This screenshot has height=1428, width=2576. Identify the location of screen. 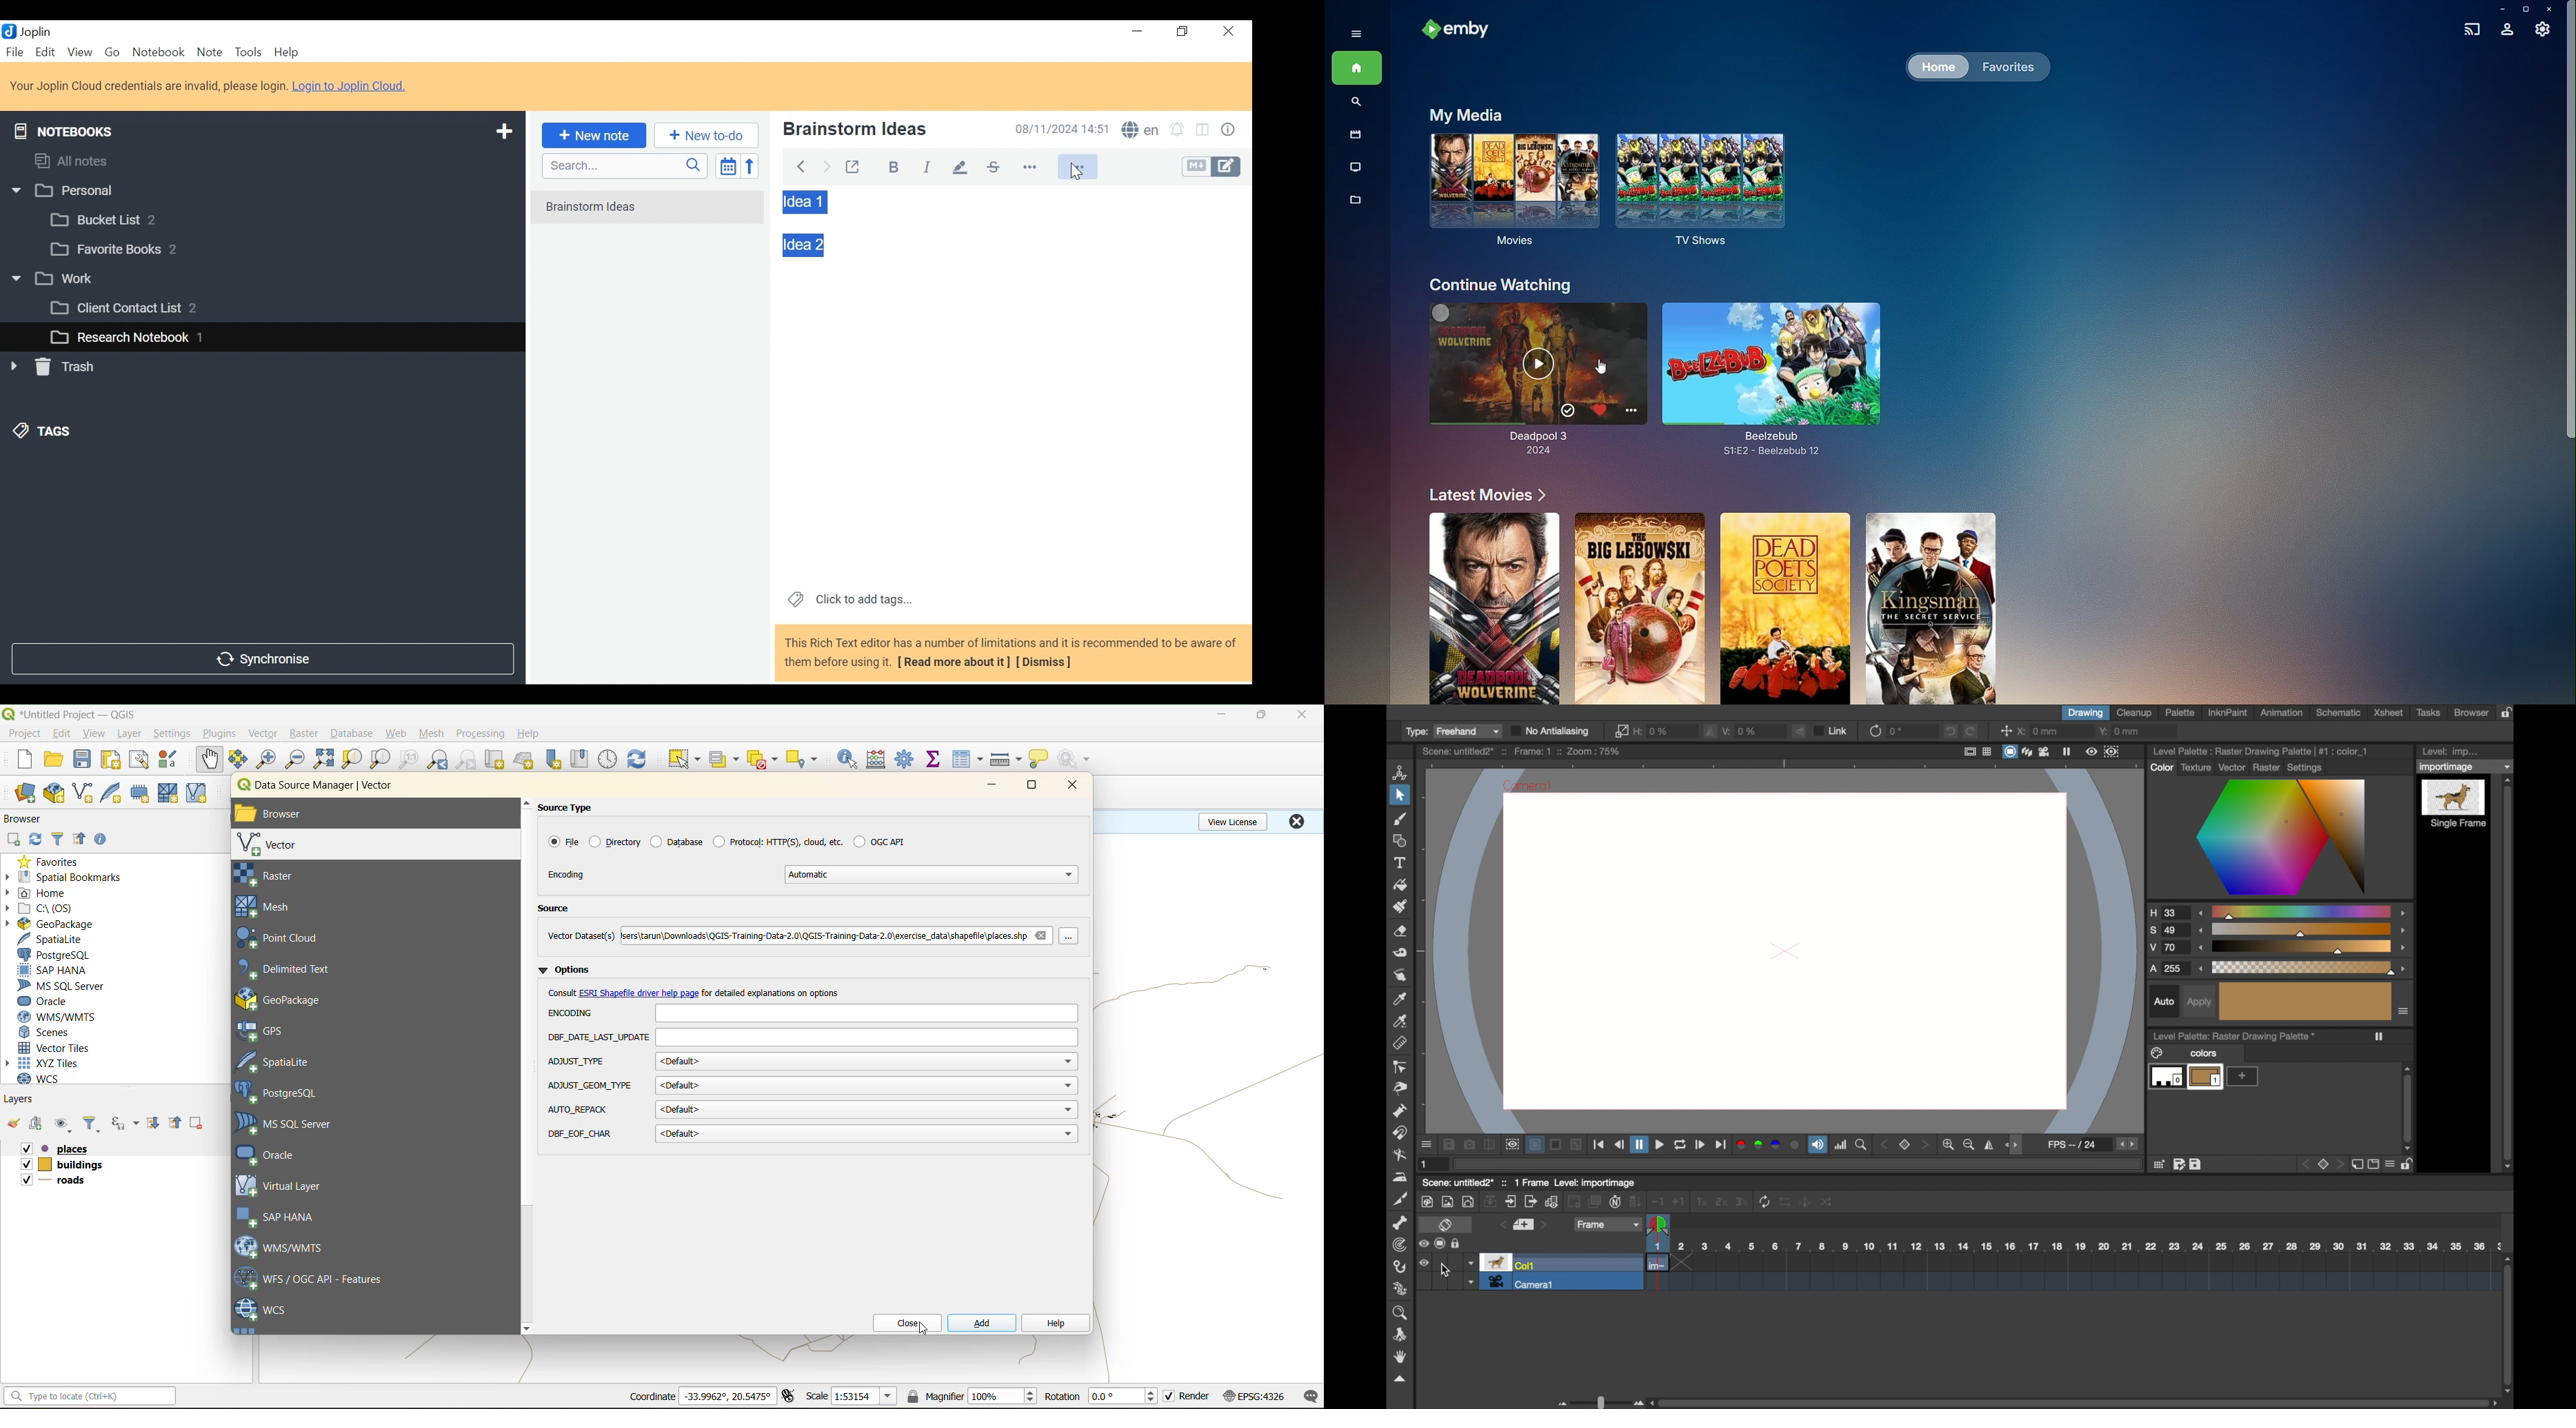
(1556, 1145).